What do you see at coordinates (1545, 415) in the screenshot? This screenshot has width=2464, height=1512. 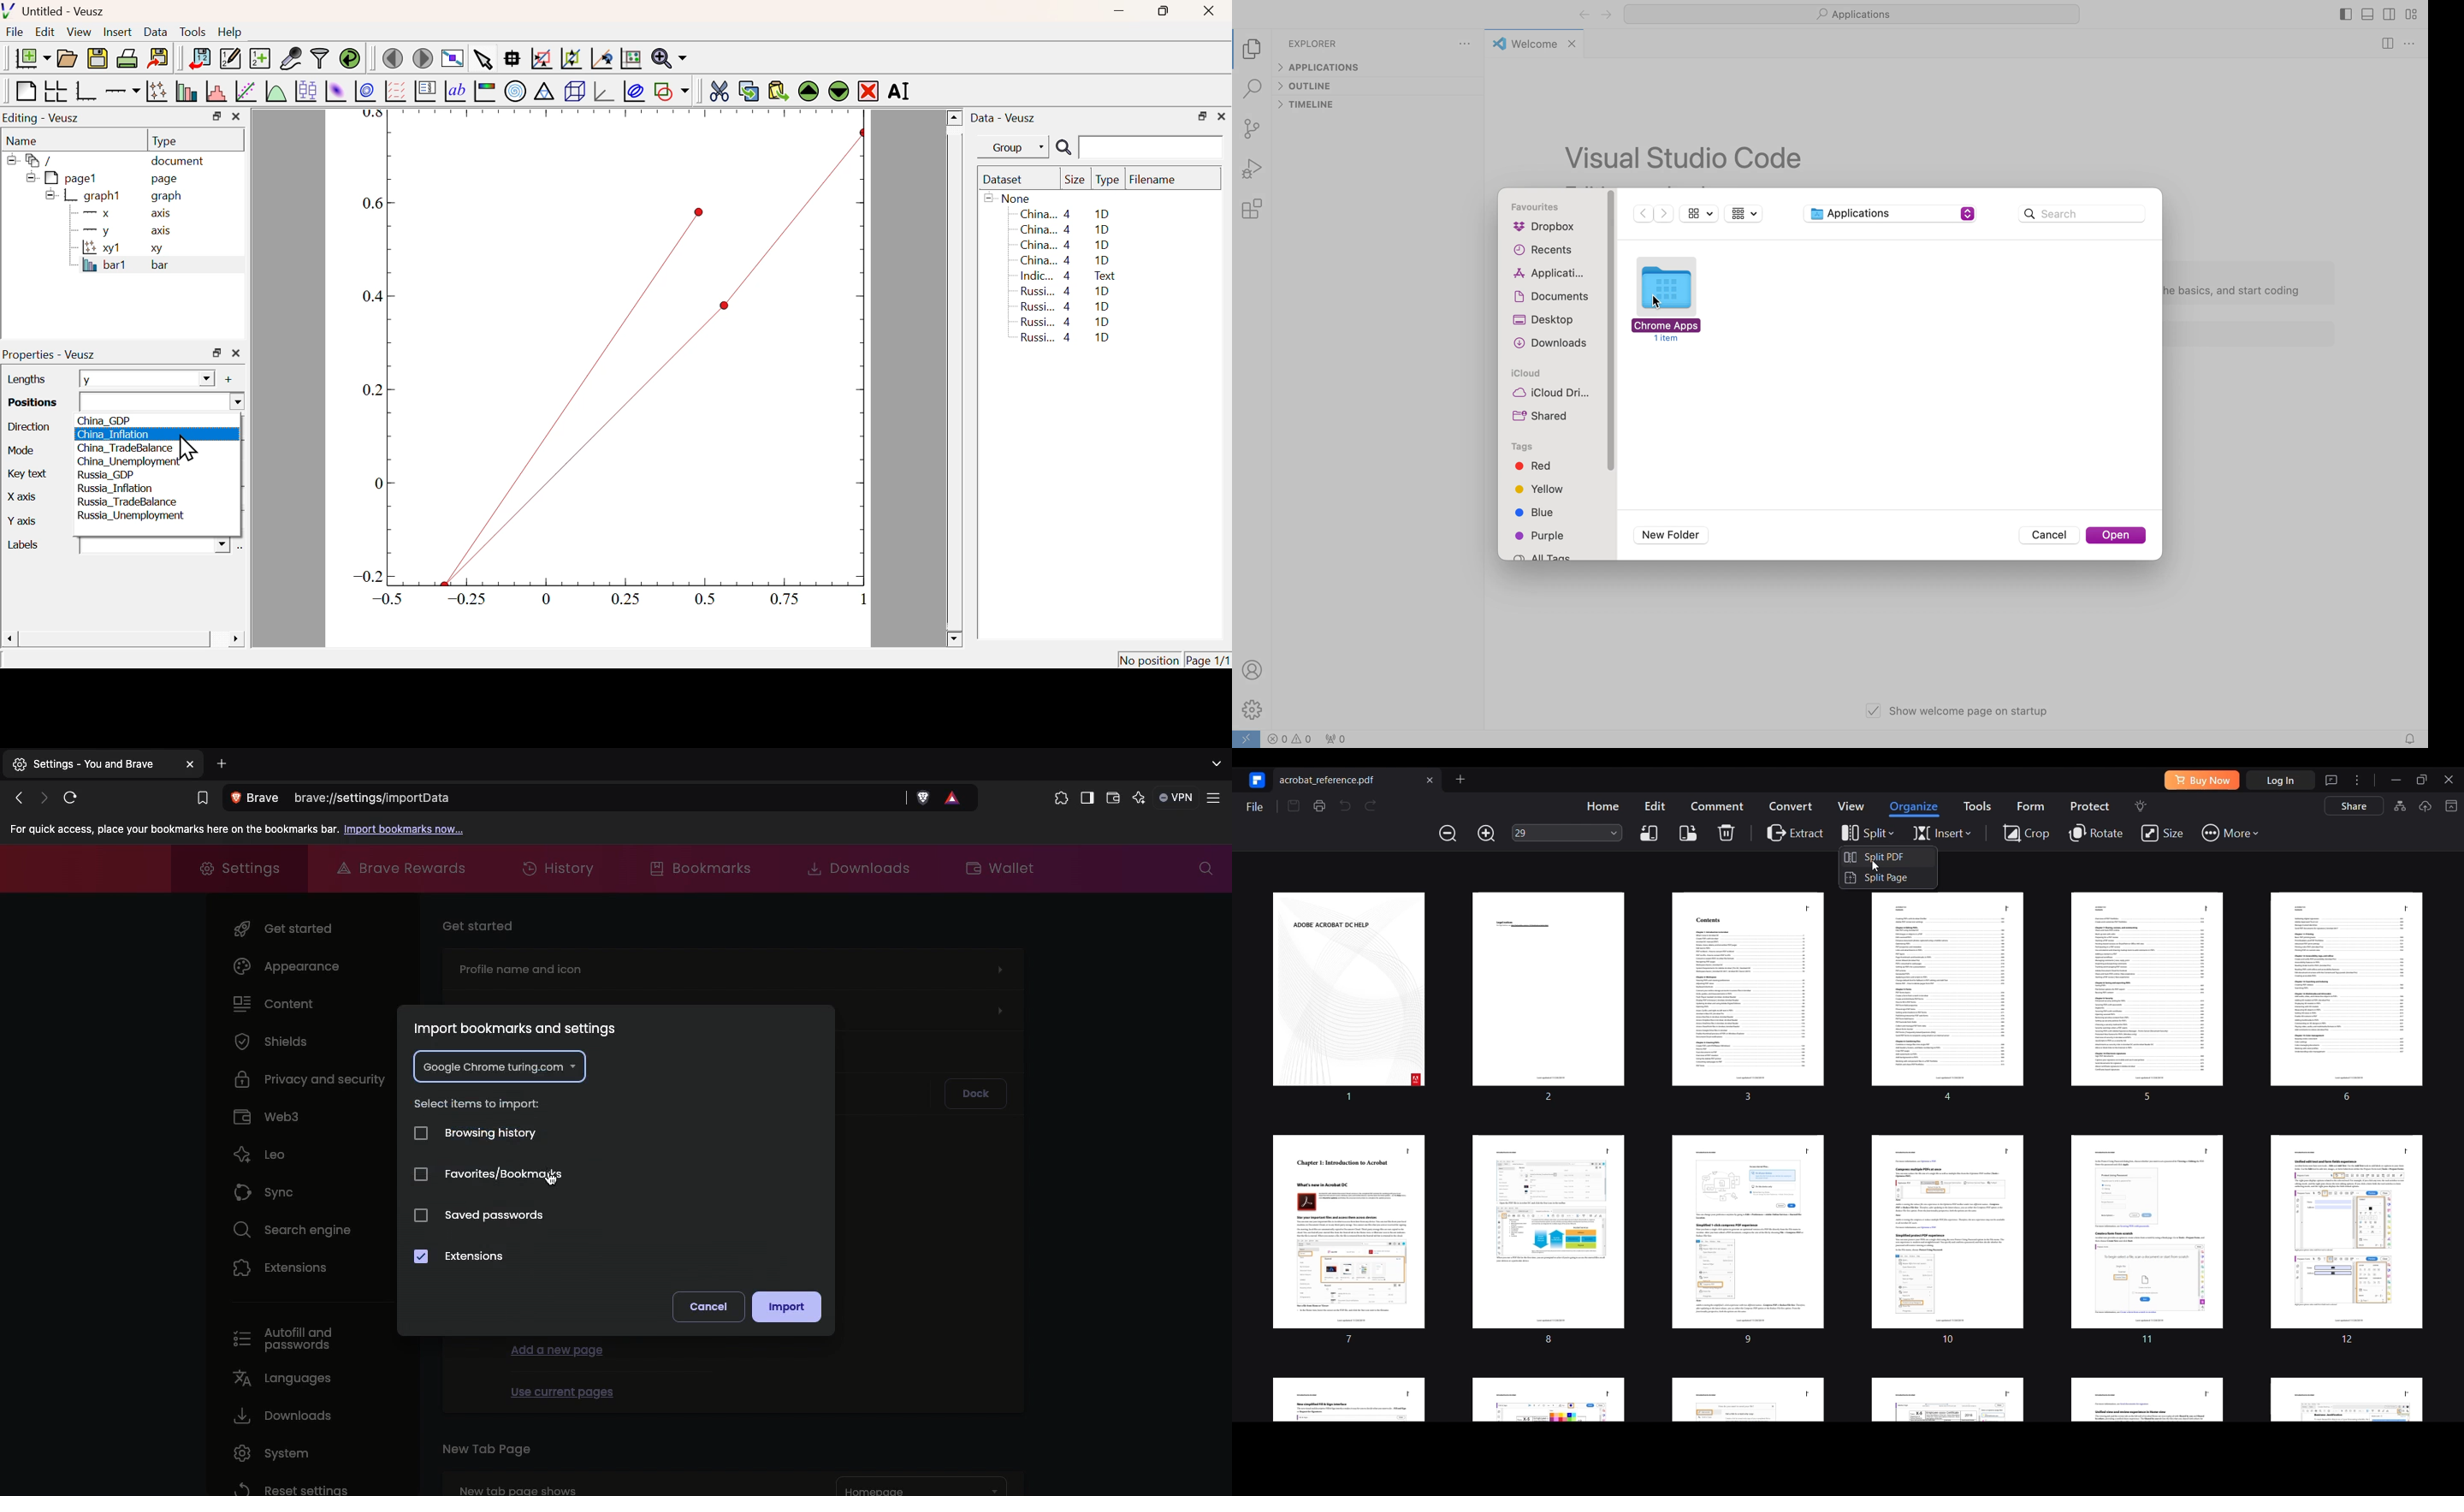 I see `shared` at bounding box center [1545, 415].